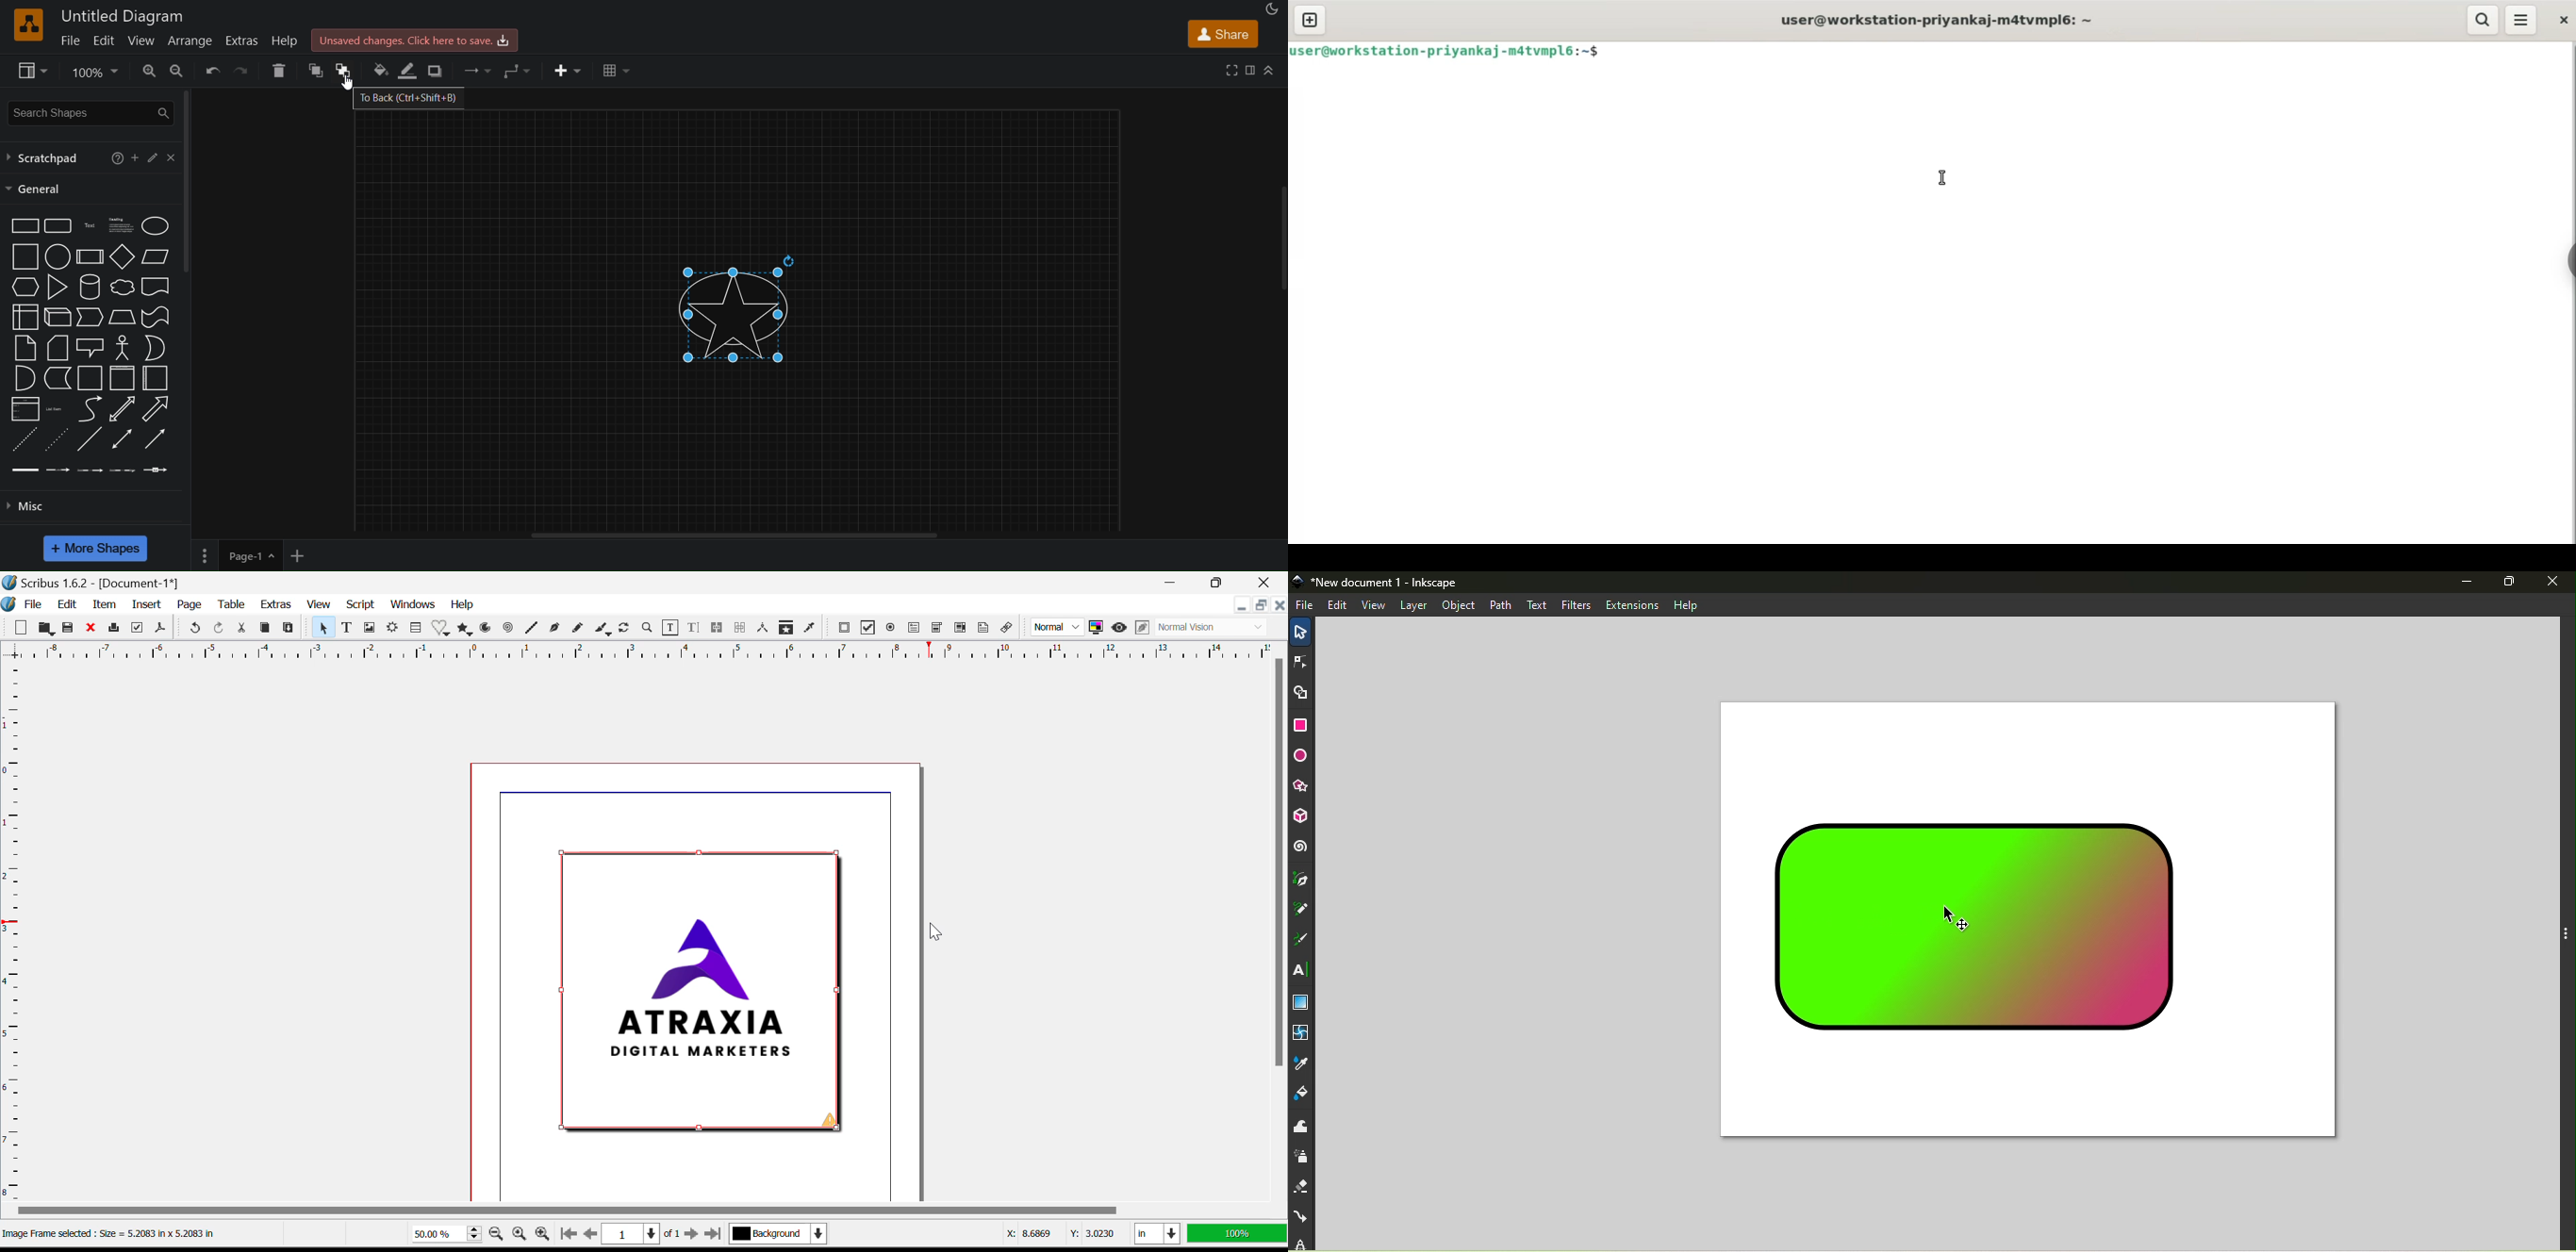  What do you see at coordinates (213, 70) in the screenshot?
I see `ubdo` at bounding box center [213, 70].